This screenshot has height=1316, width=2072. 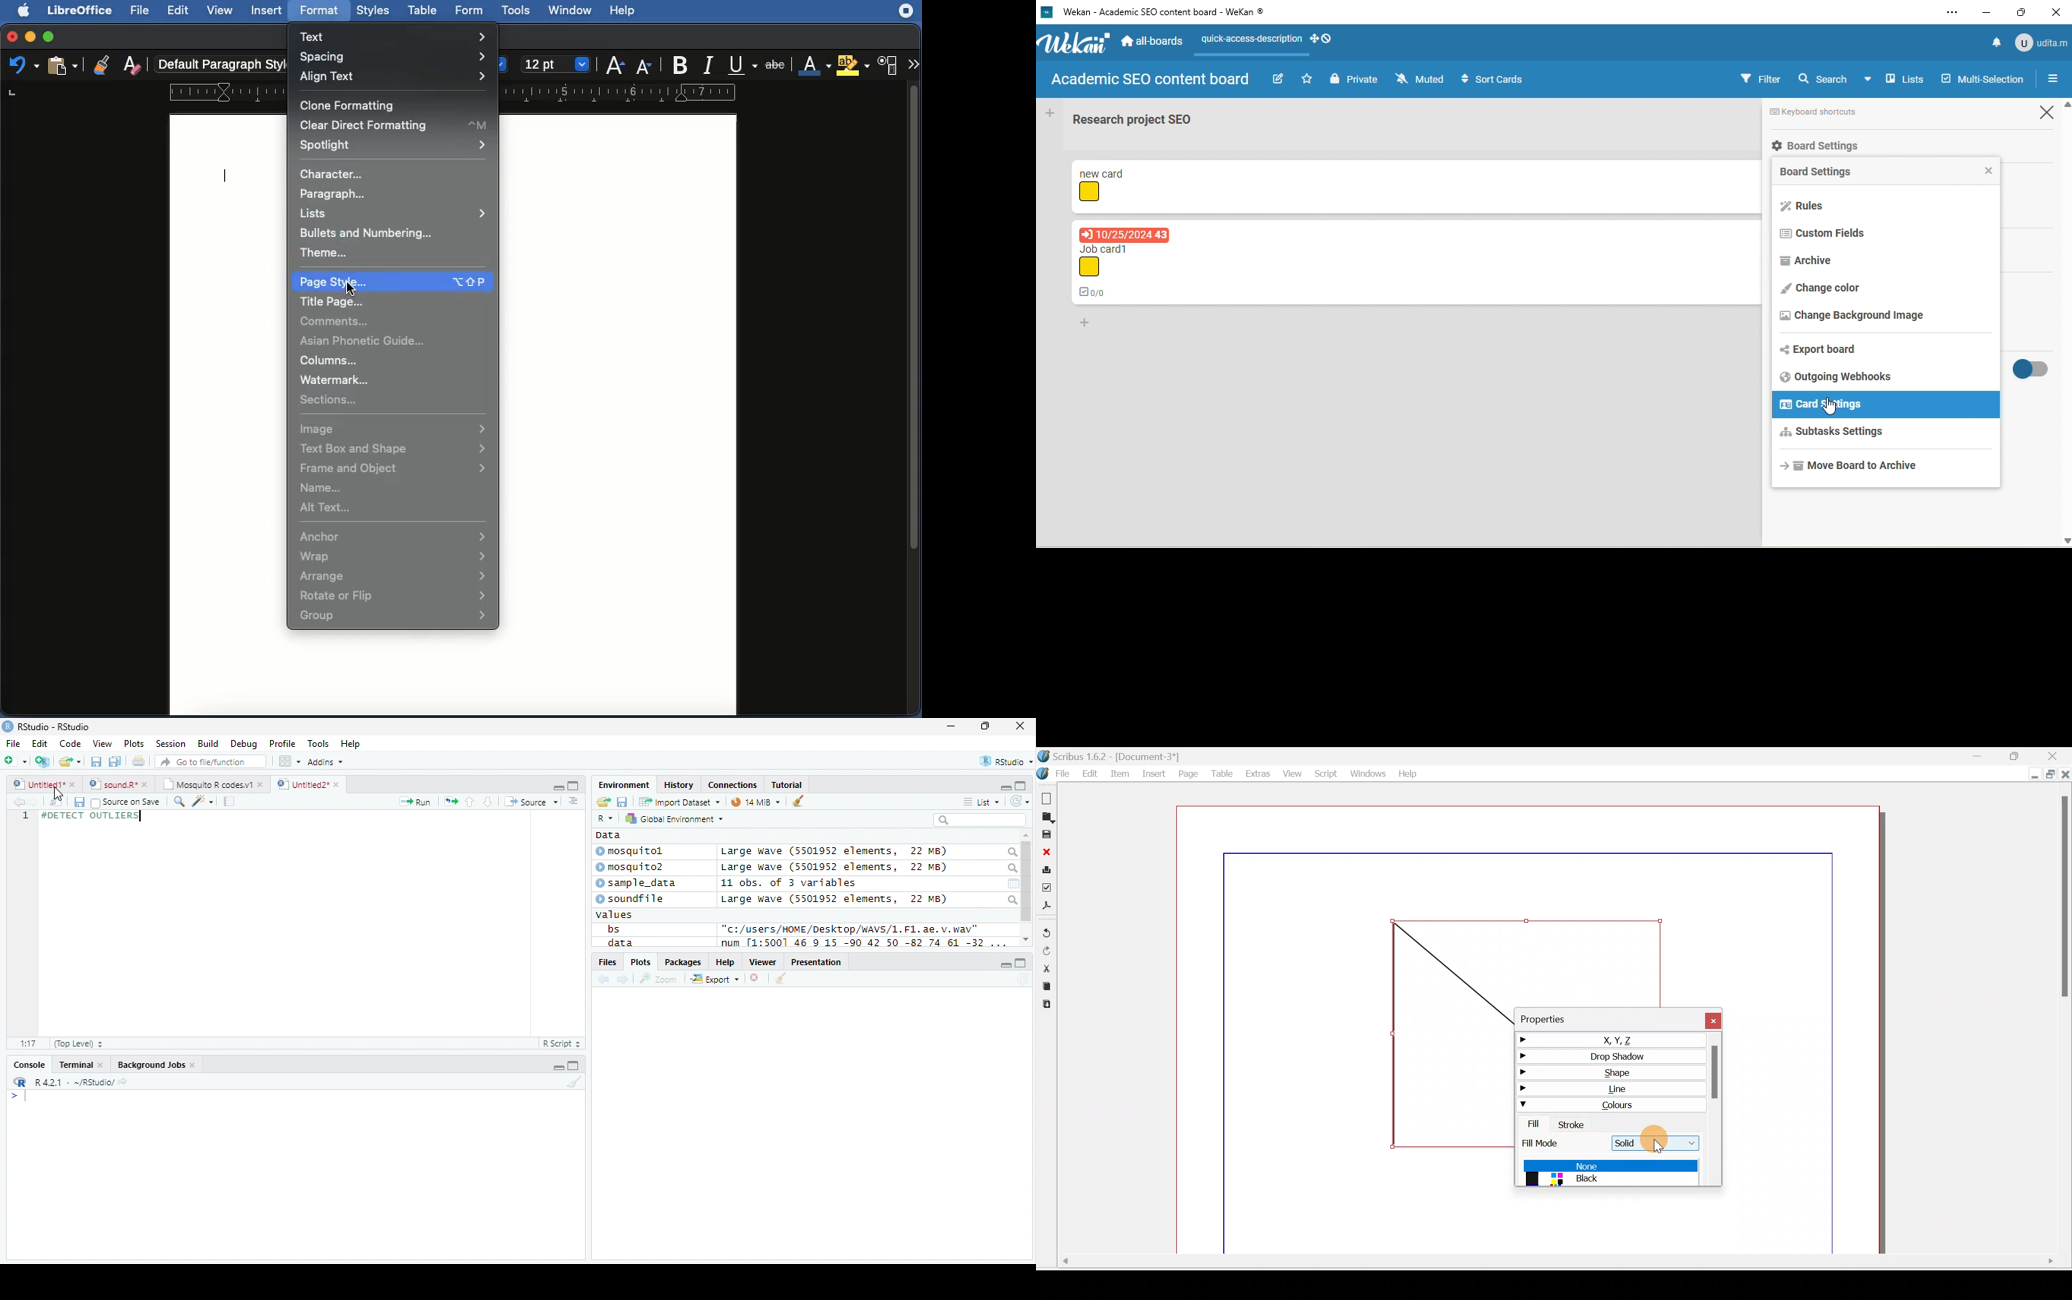 What do you see at coordinates (1325, 774) in the screenshot?
I see `Script` at bounding box center [1325, 774].